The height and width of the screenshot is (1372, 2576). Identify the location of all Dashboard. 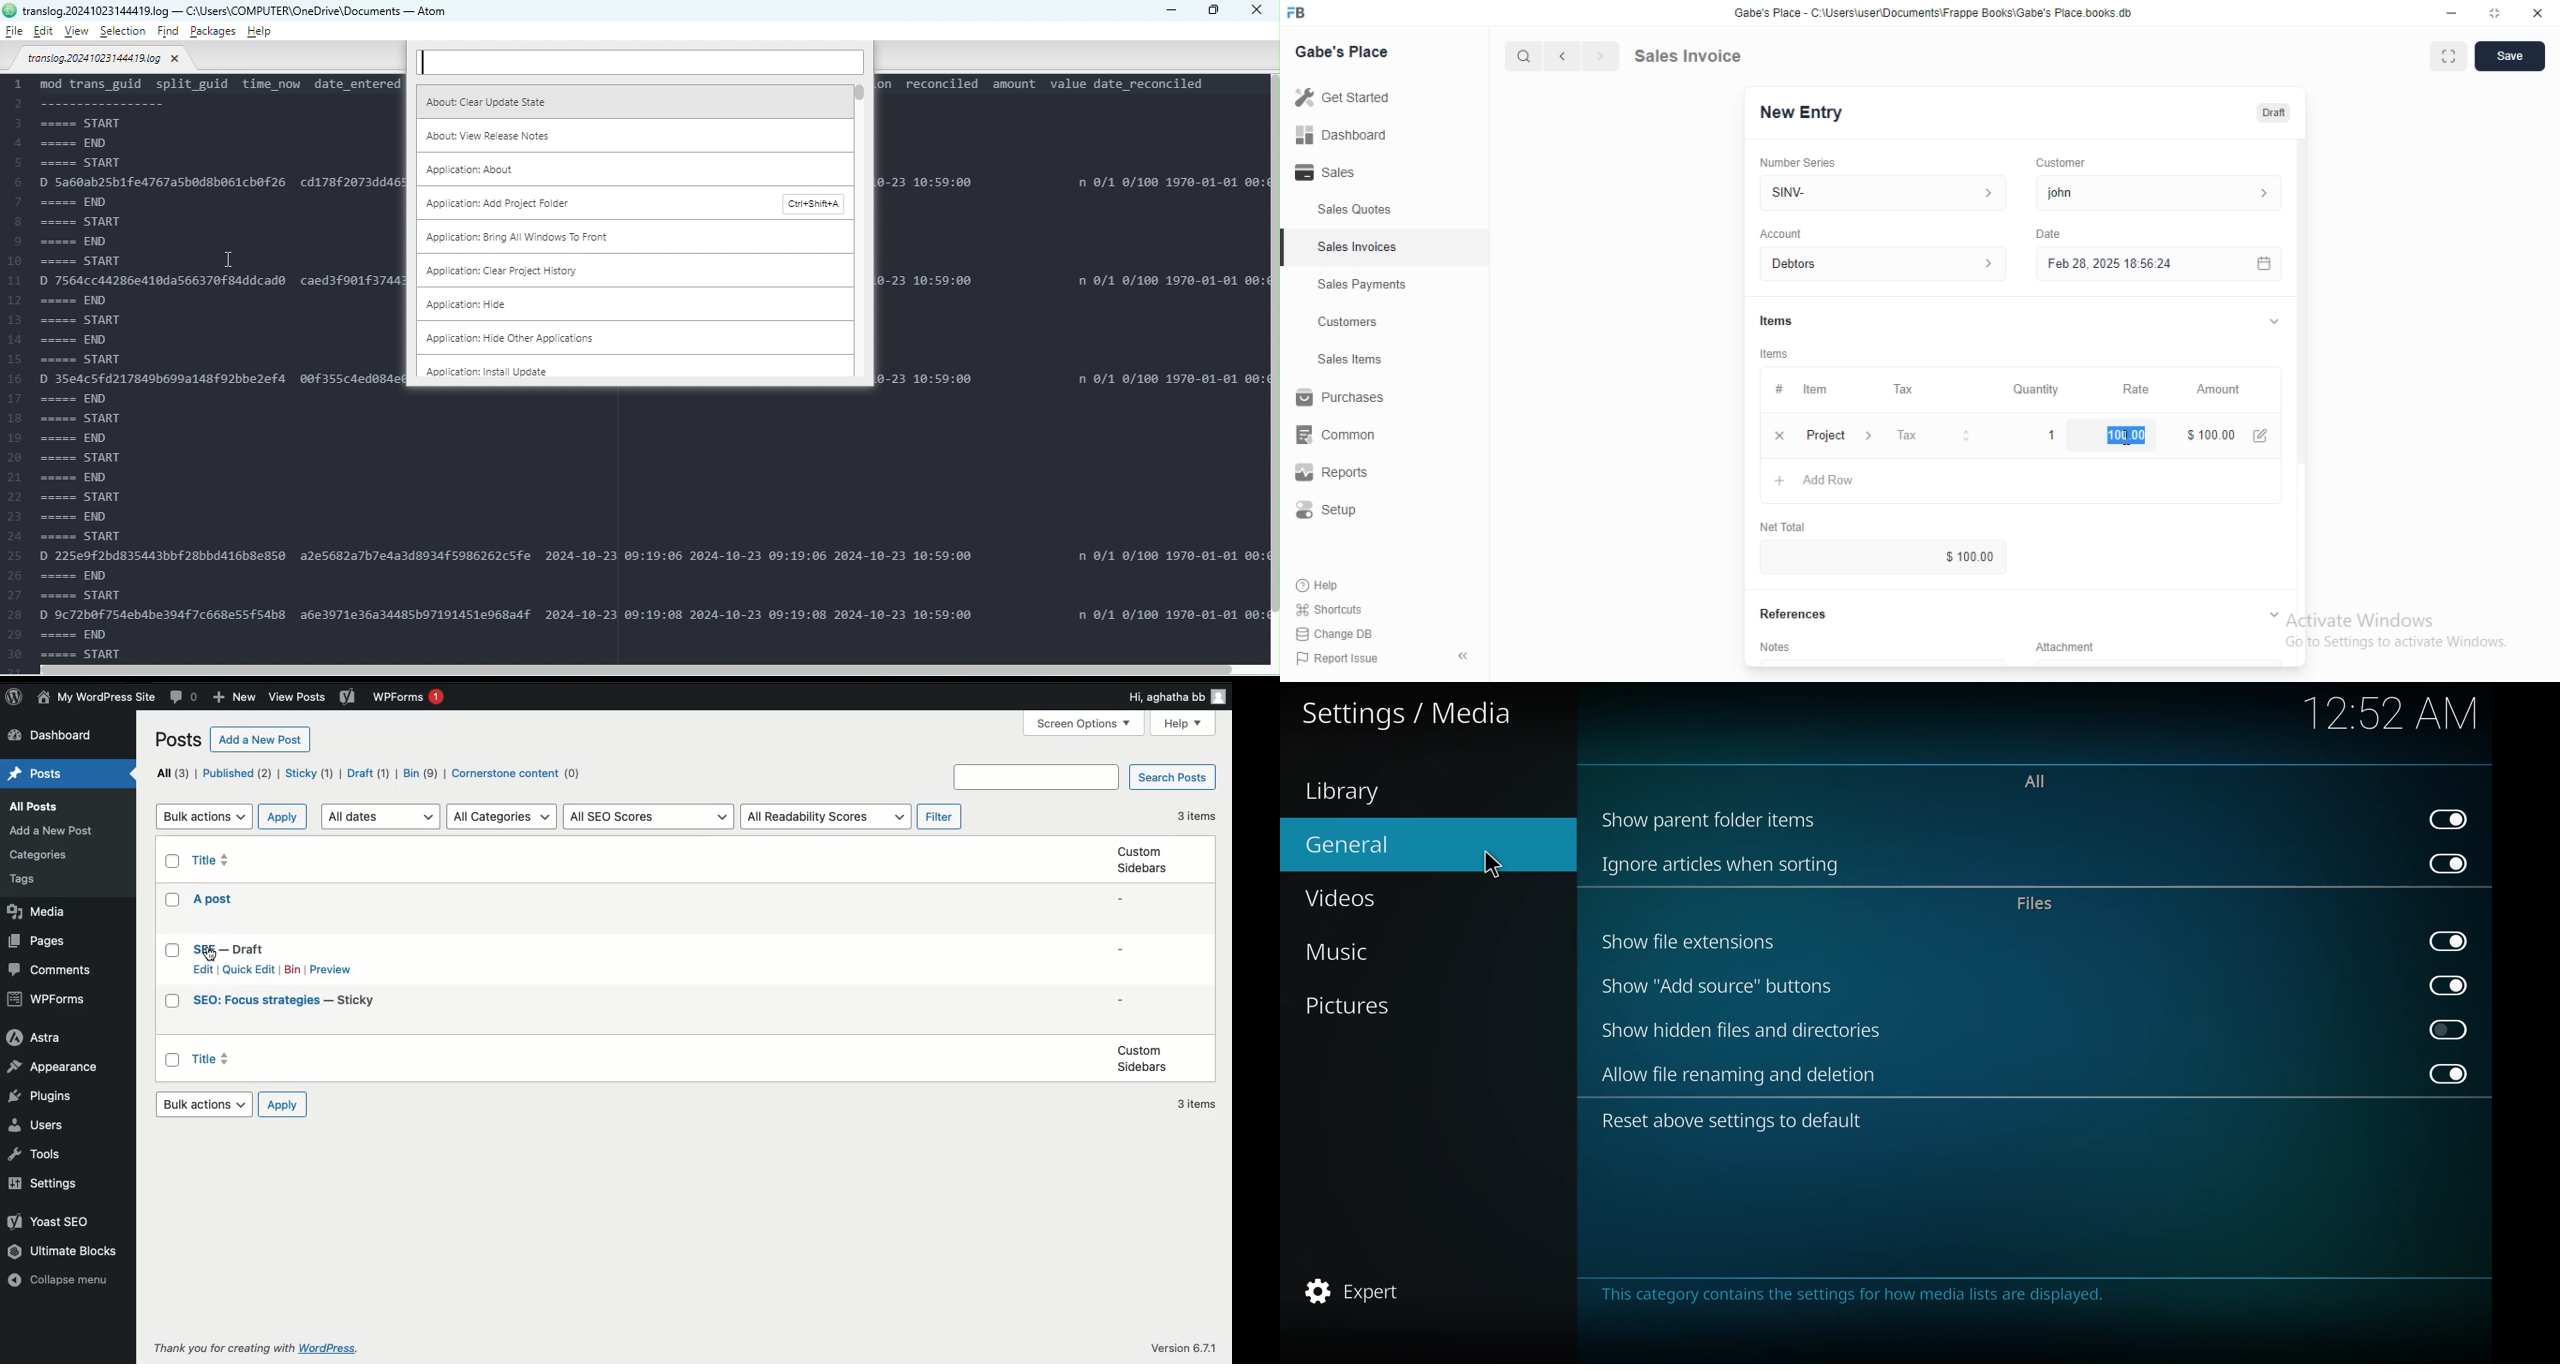
(1349, 141).